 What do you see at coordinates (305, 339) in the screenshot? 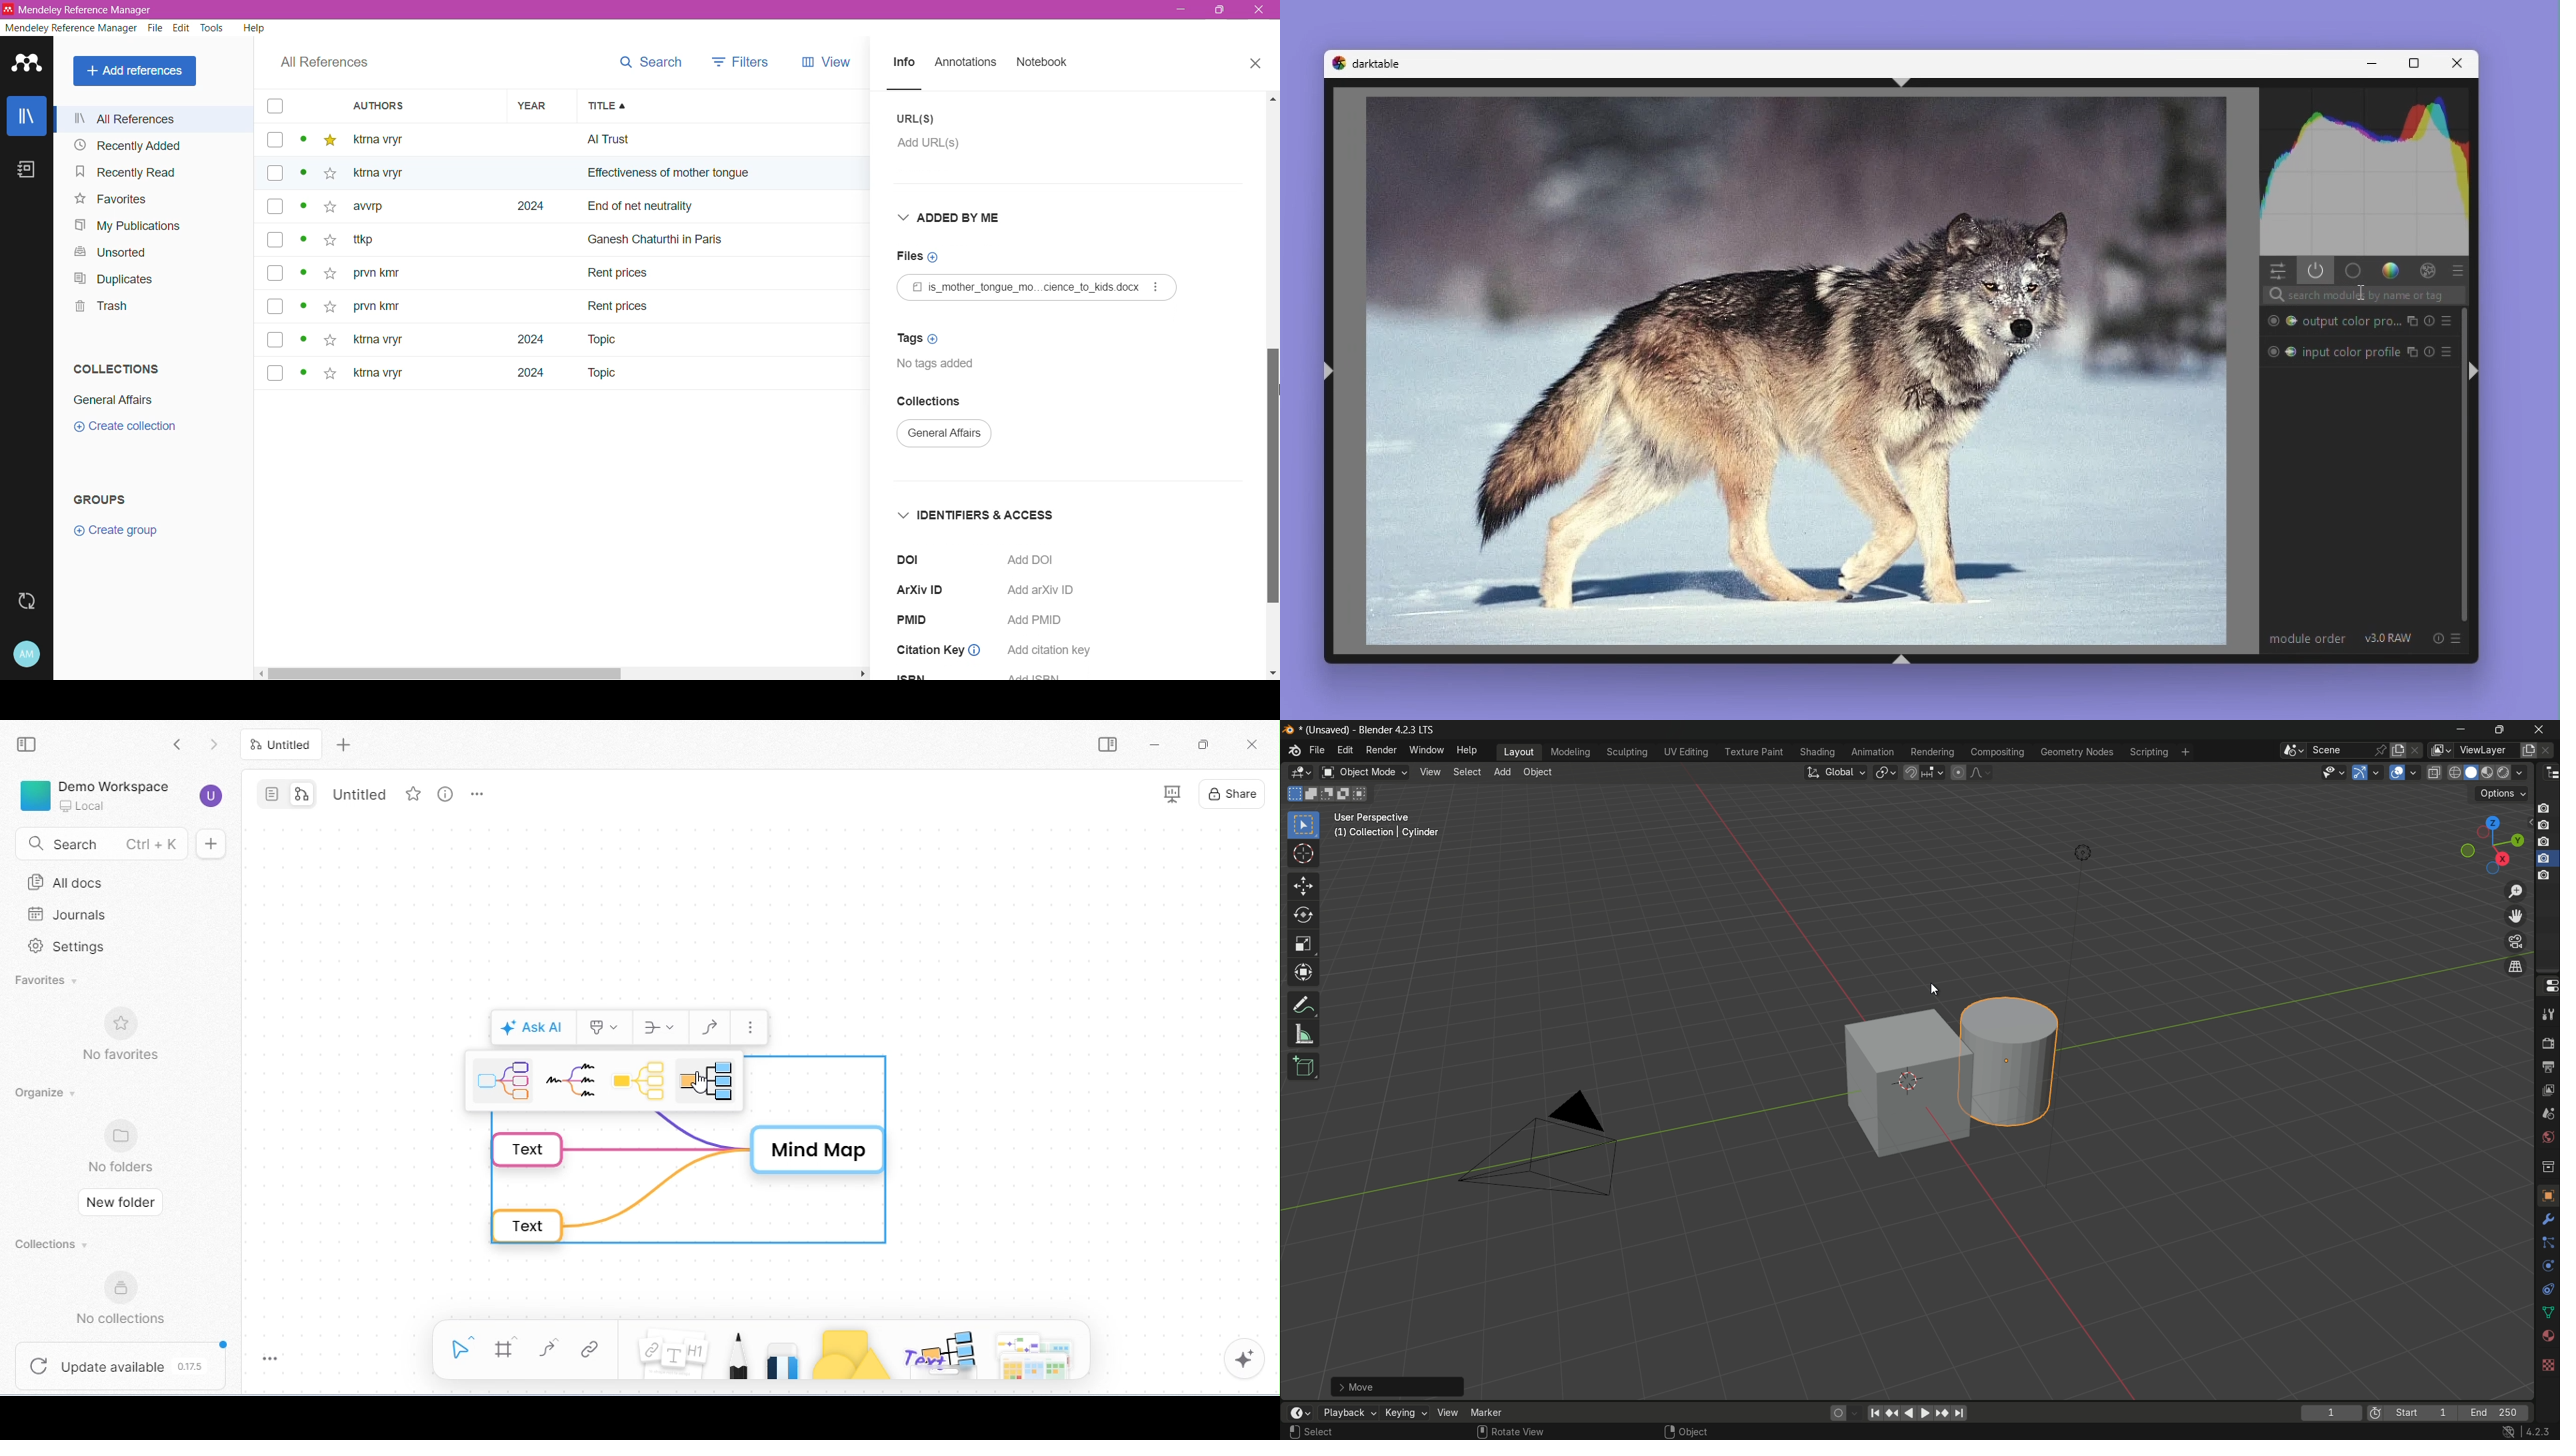
I see `dot ` at bounding box center [305, 339].